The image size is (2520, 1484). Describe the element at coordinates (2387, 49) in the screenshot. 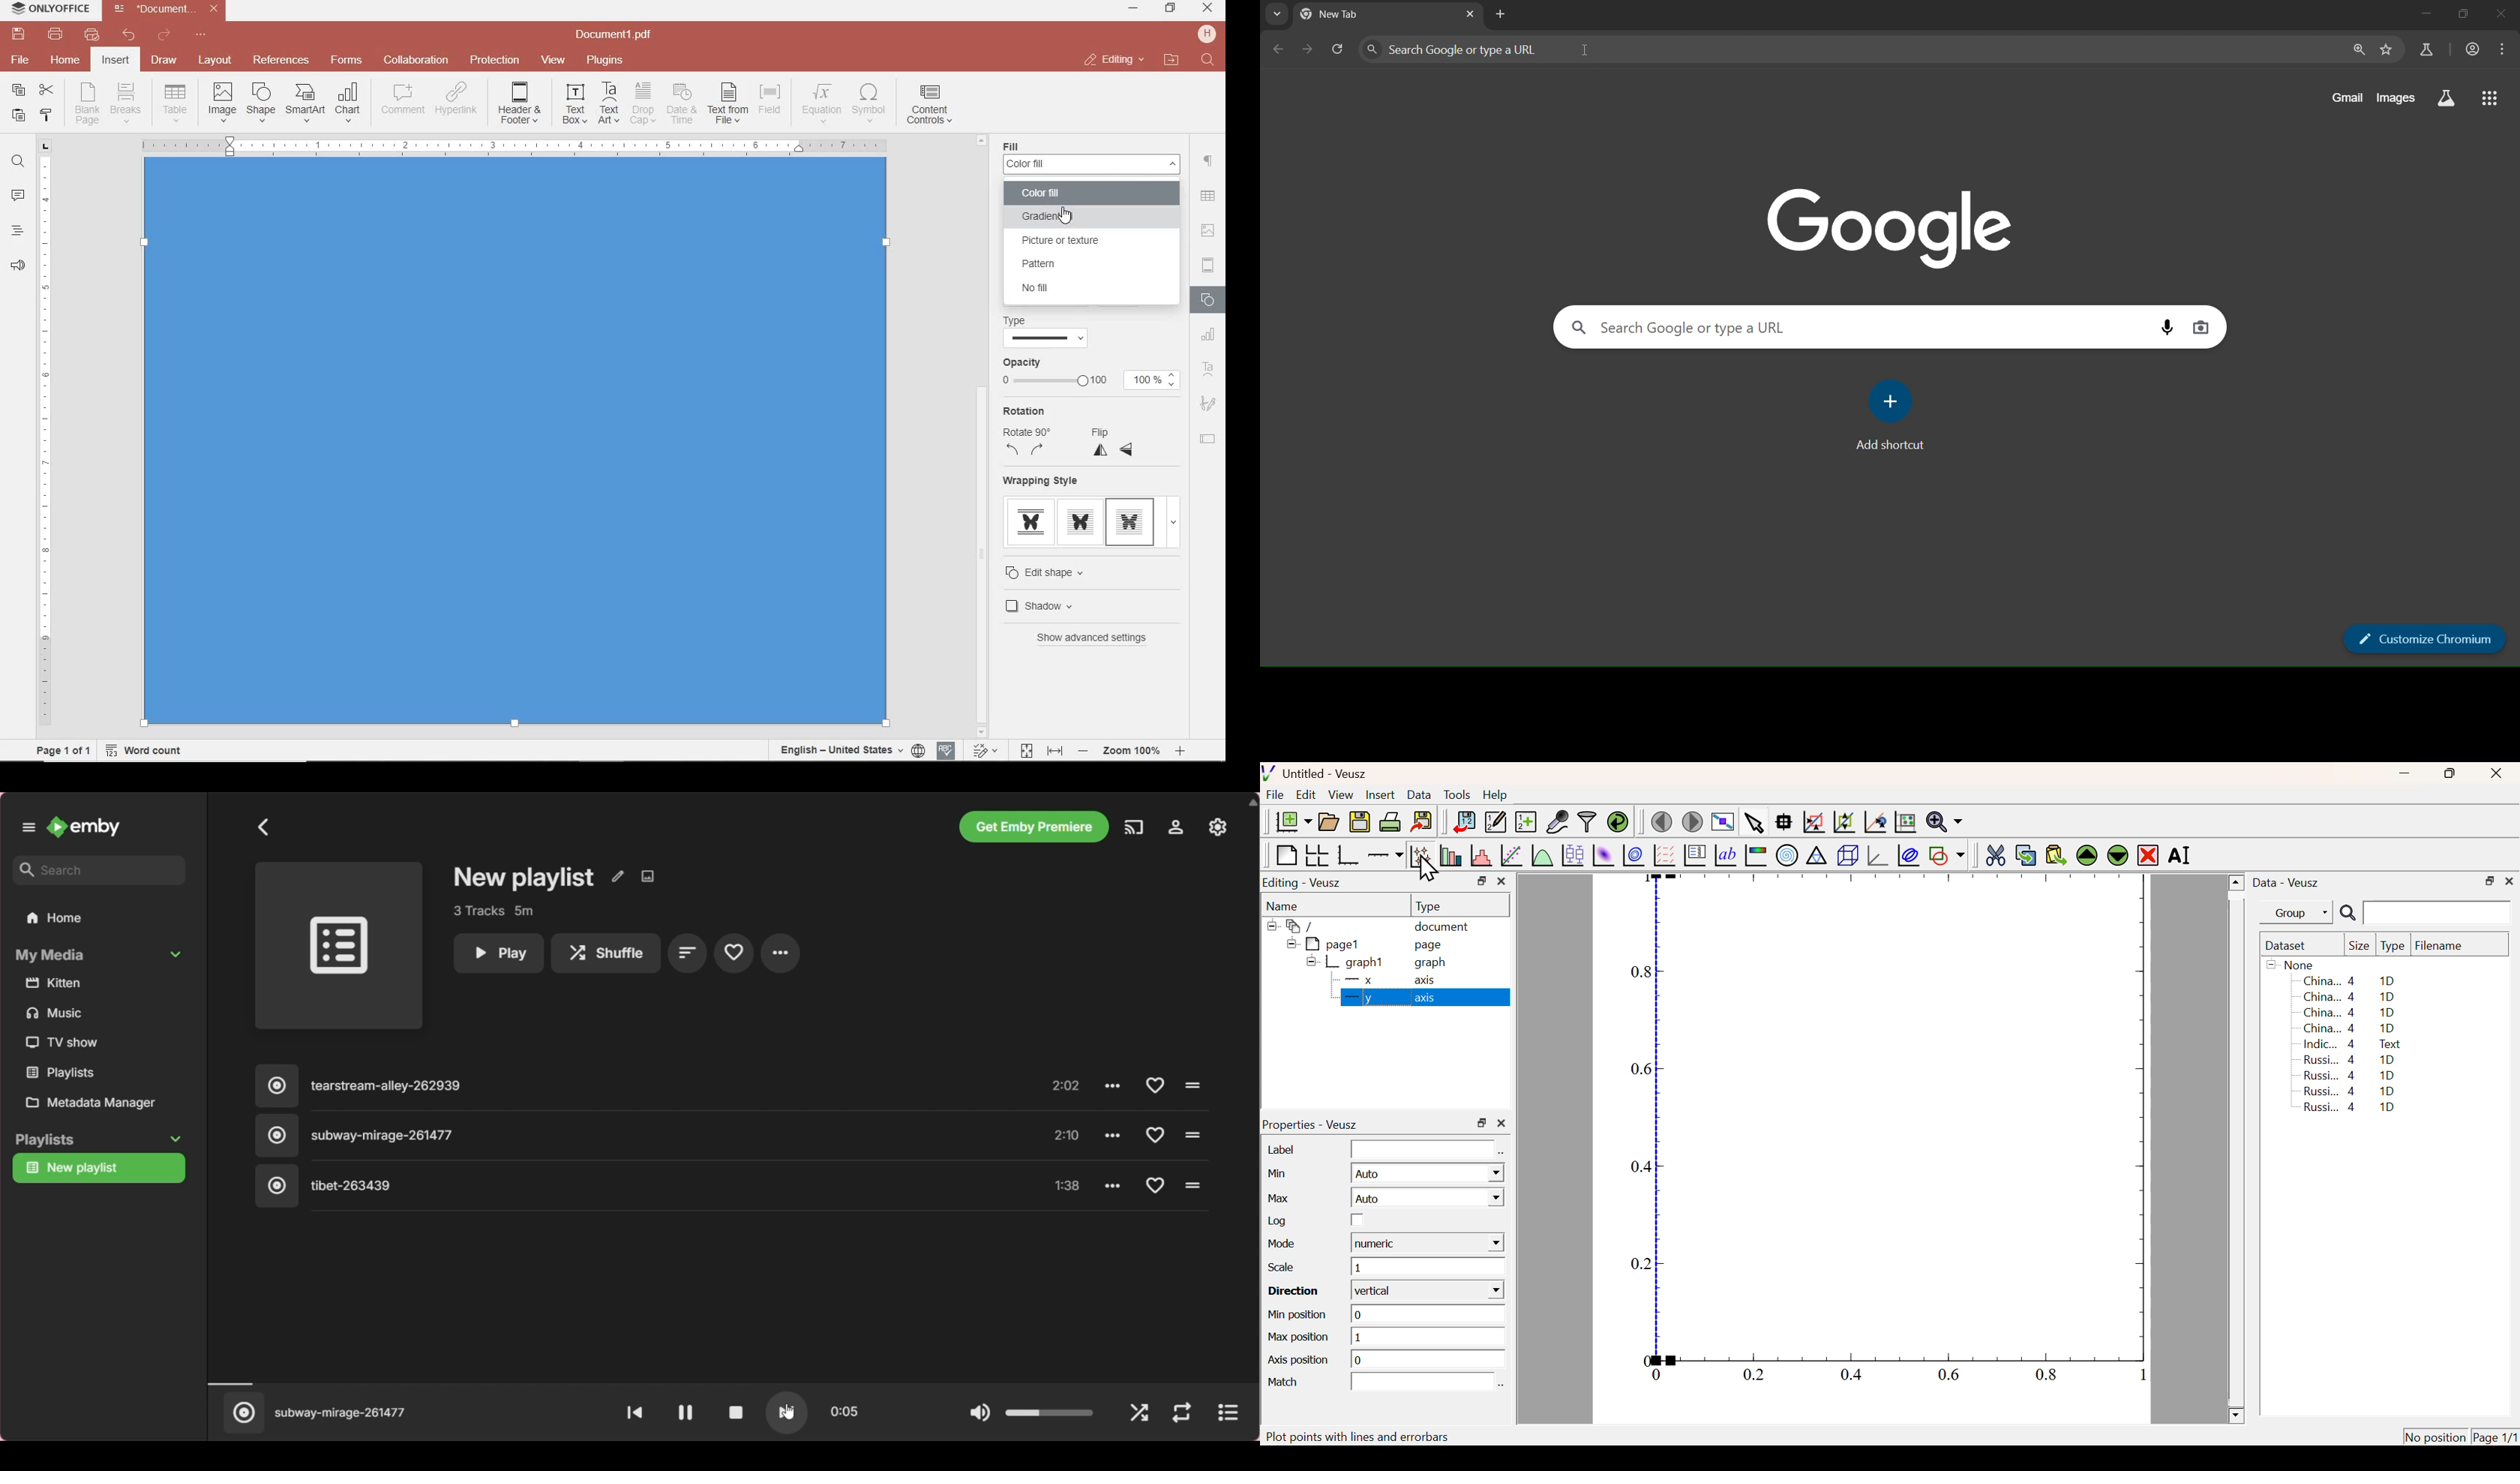

I see `bookmark page` at that location.